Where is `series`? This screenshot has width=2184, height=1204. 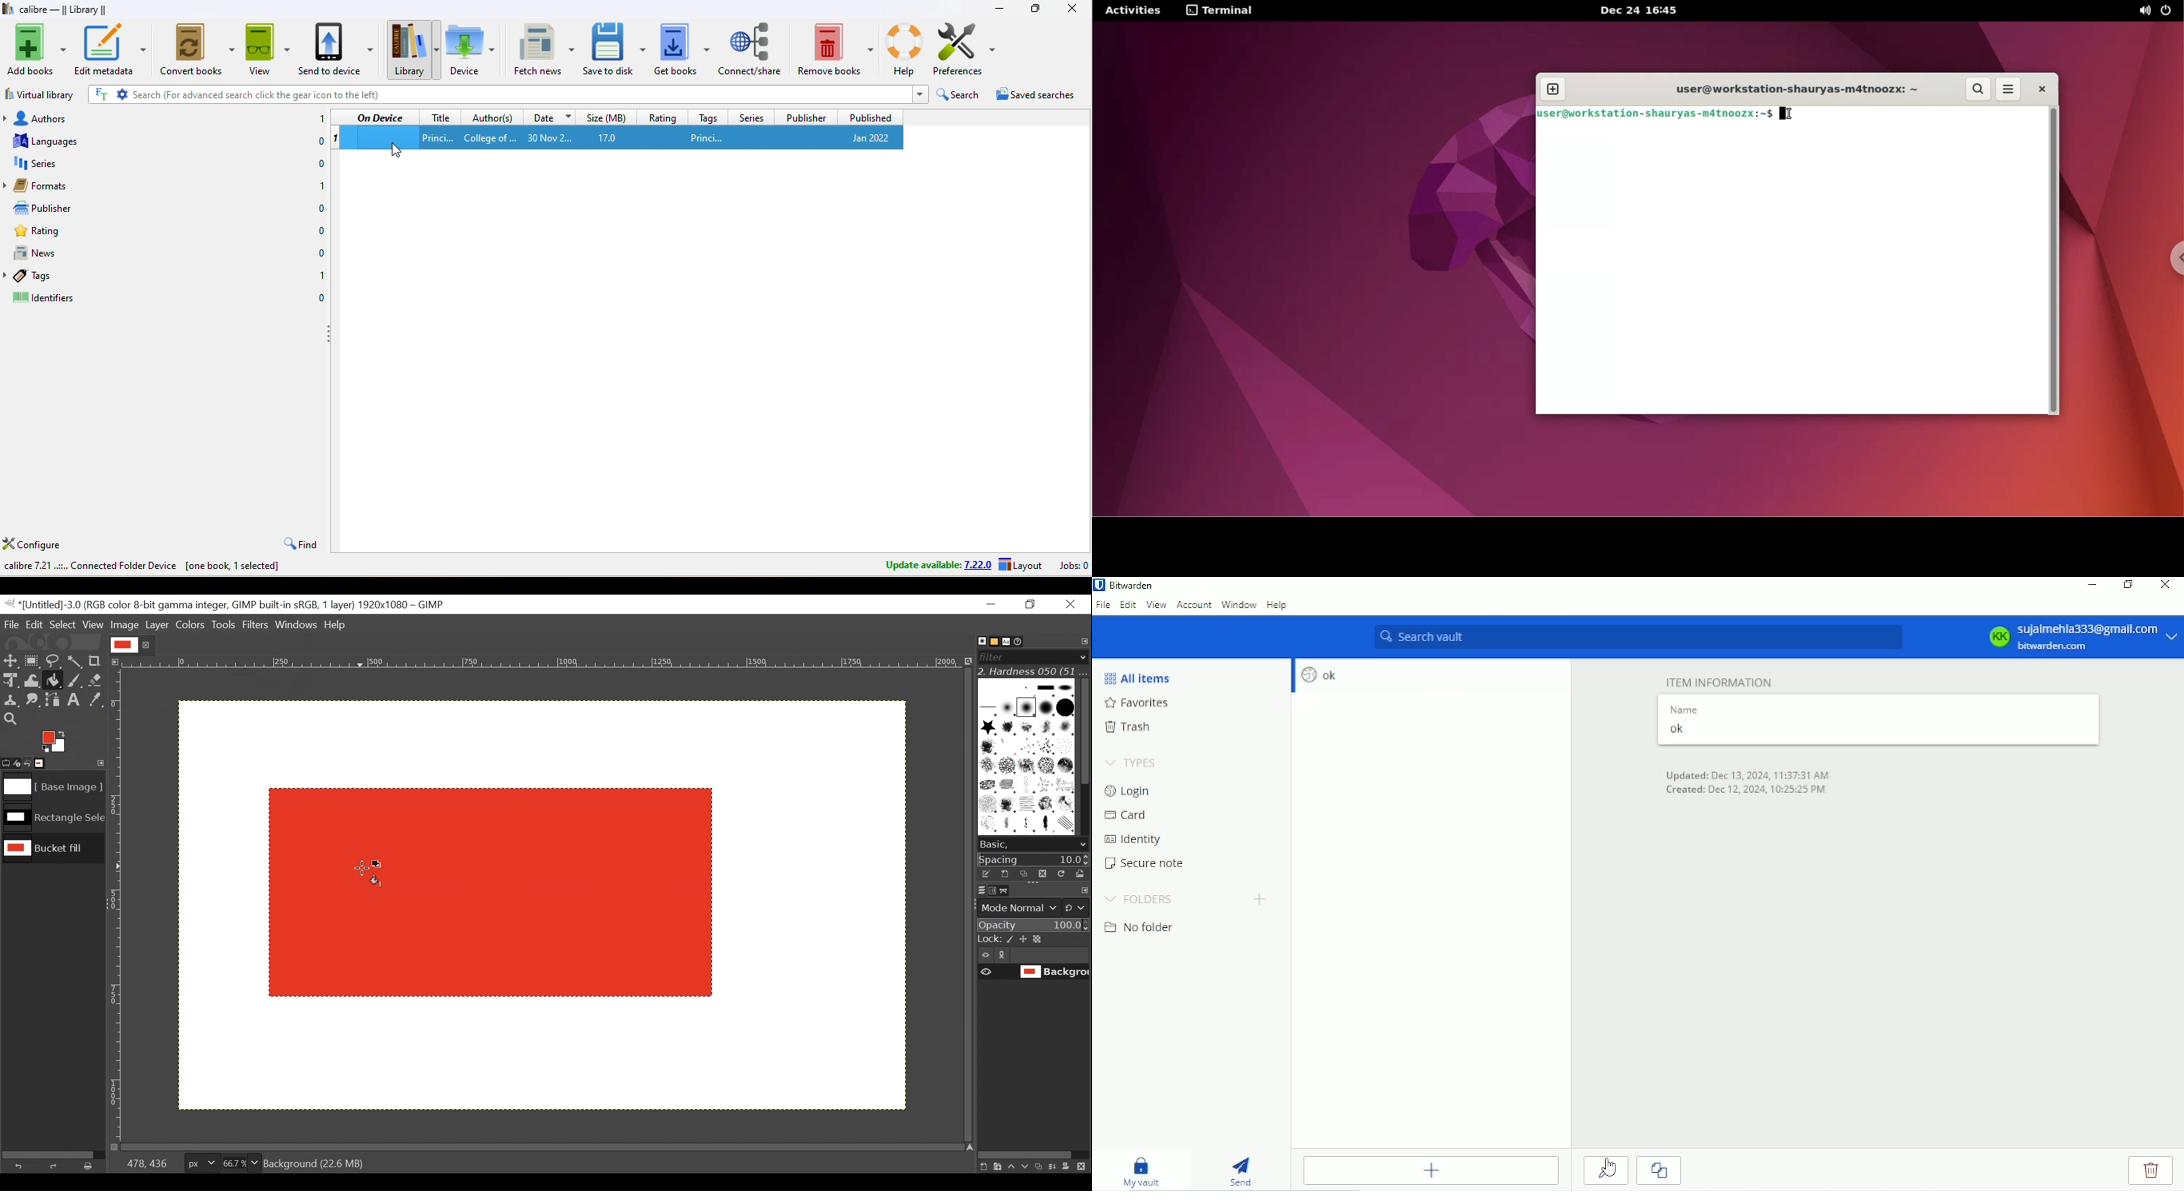 series is located at coordinates (750, 116).